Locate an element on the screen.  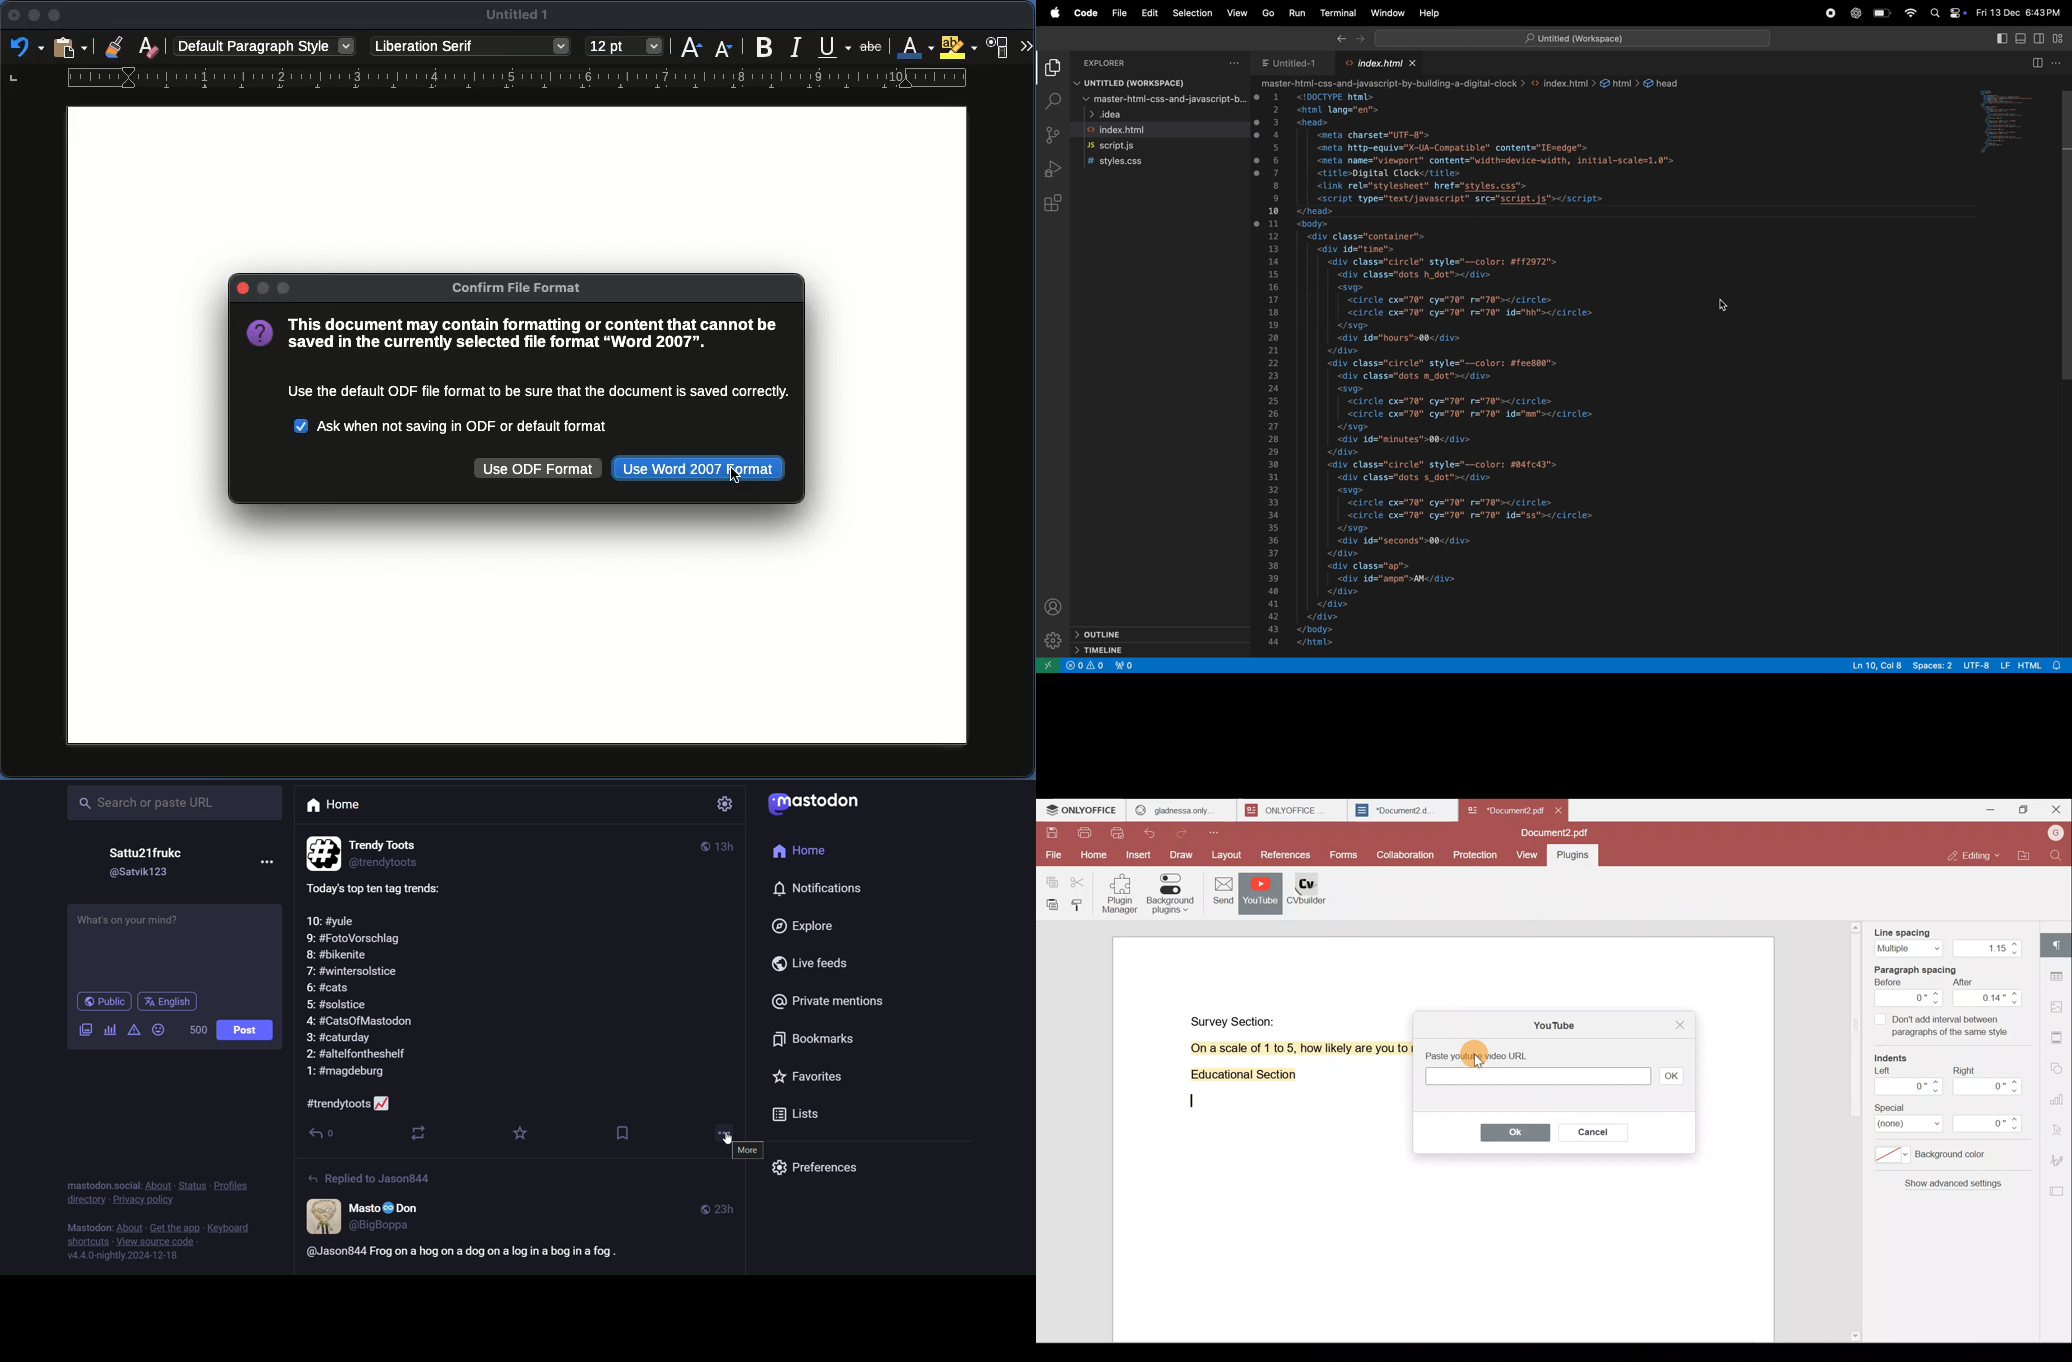
CV builder is located at coordinates (1313, 897).